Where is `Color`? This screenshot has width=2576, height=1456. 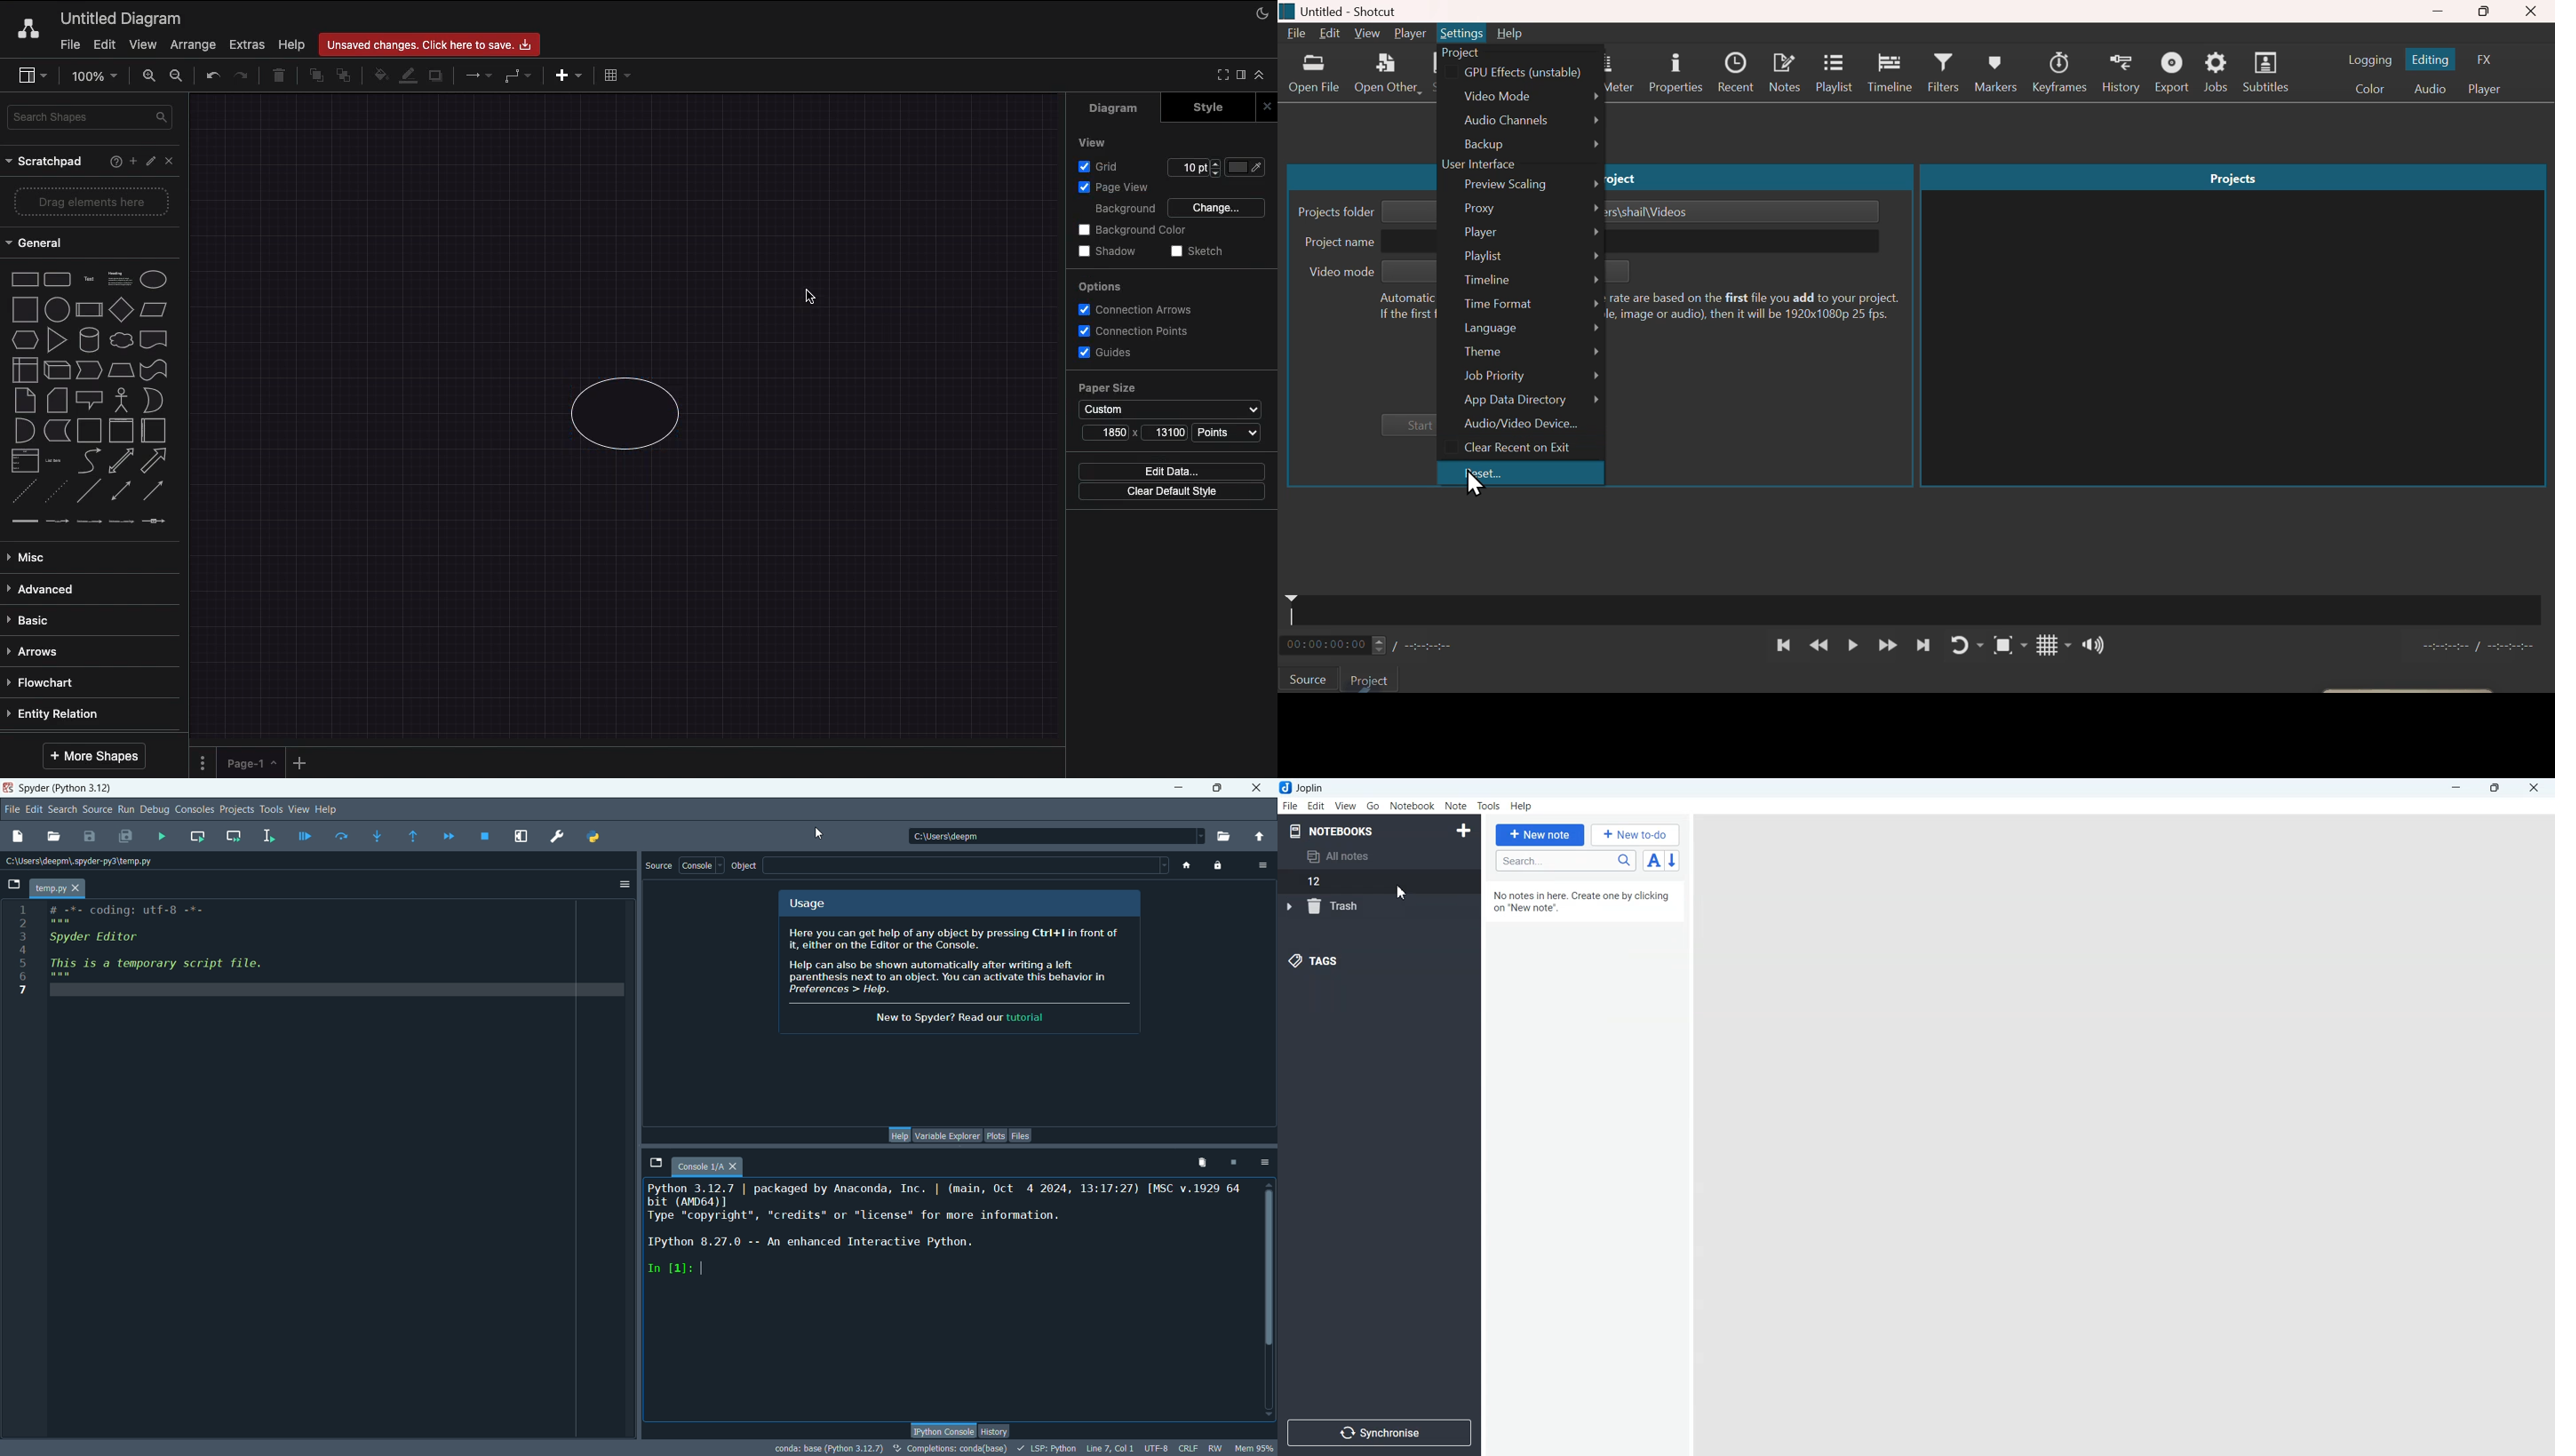 Color is located at coordinates (1247, 167).